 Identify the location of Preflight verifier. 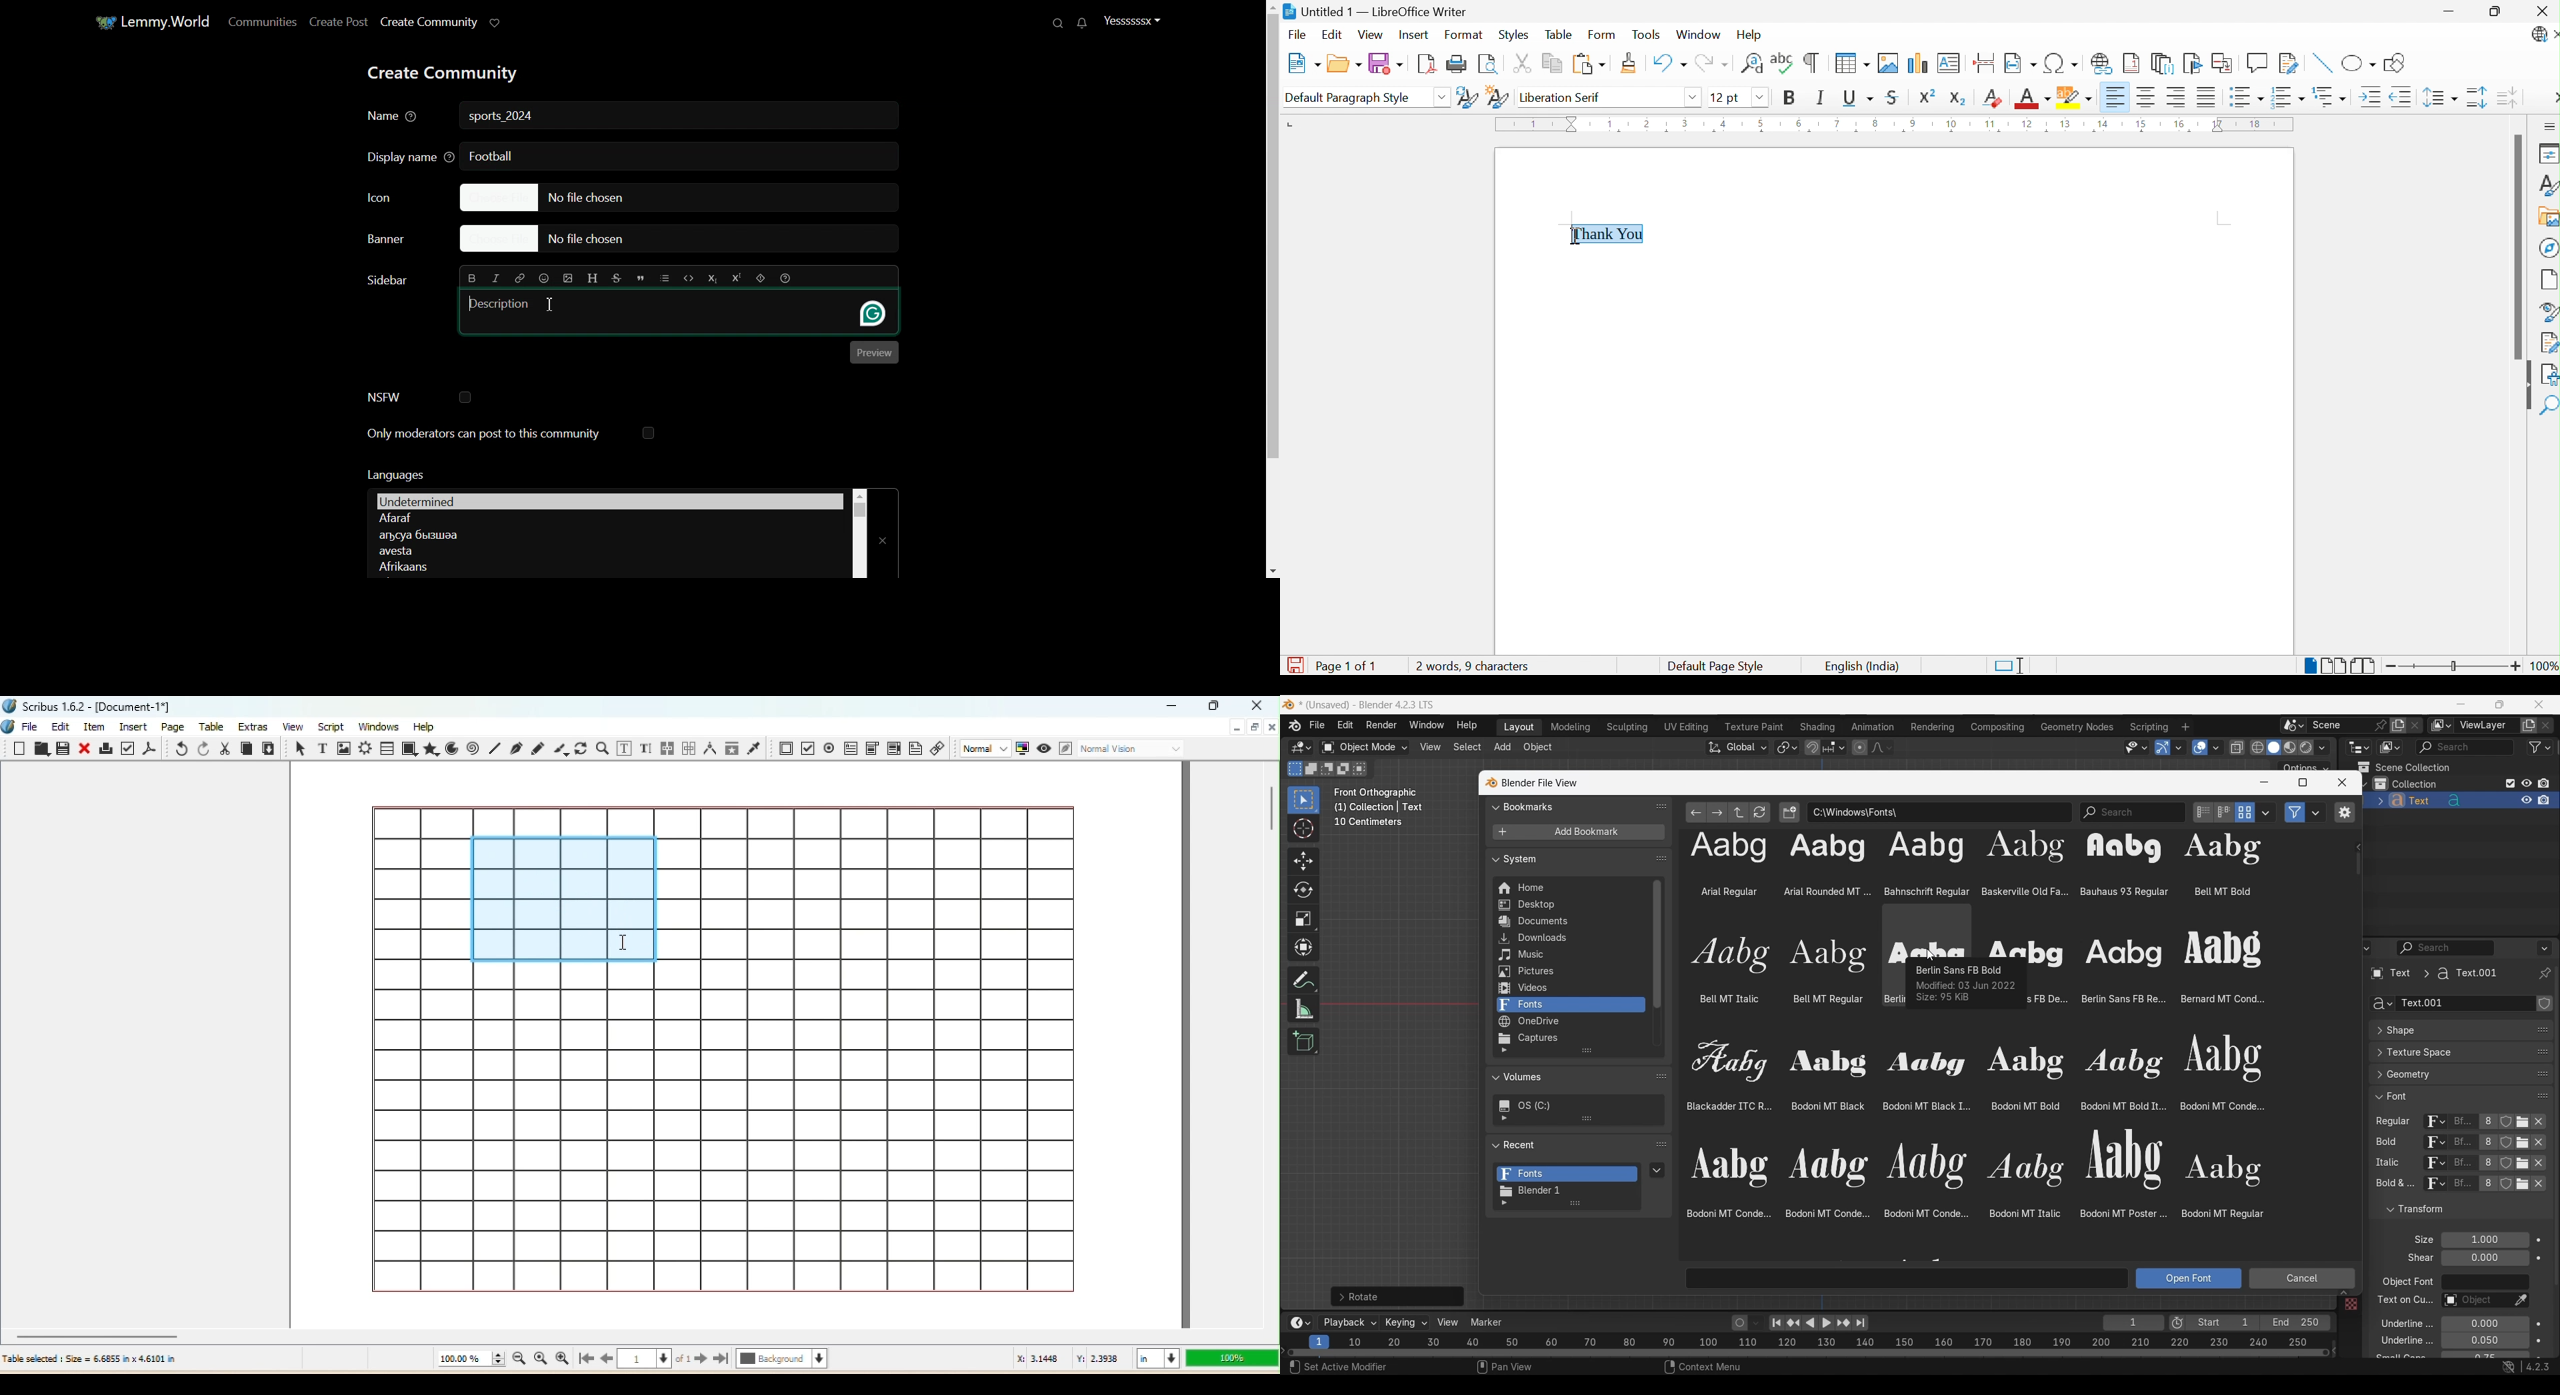
(129, 748).